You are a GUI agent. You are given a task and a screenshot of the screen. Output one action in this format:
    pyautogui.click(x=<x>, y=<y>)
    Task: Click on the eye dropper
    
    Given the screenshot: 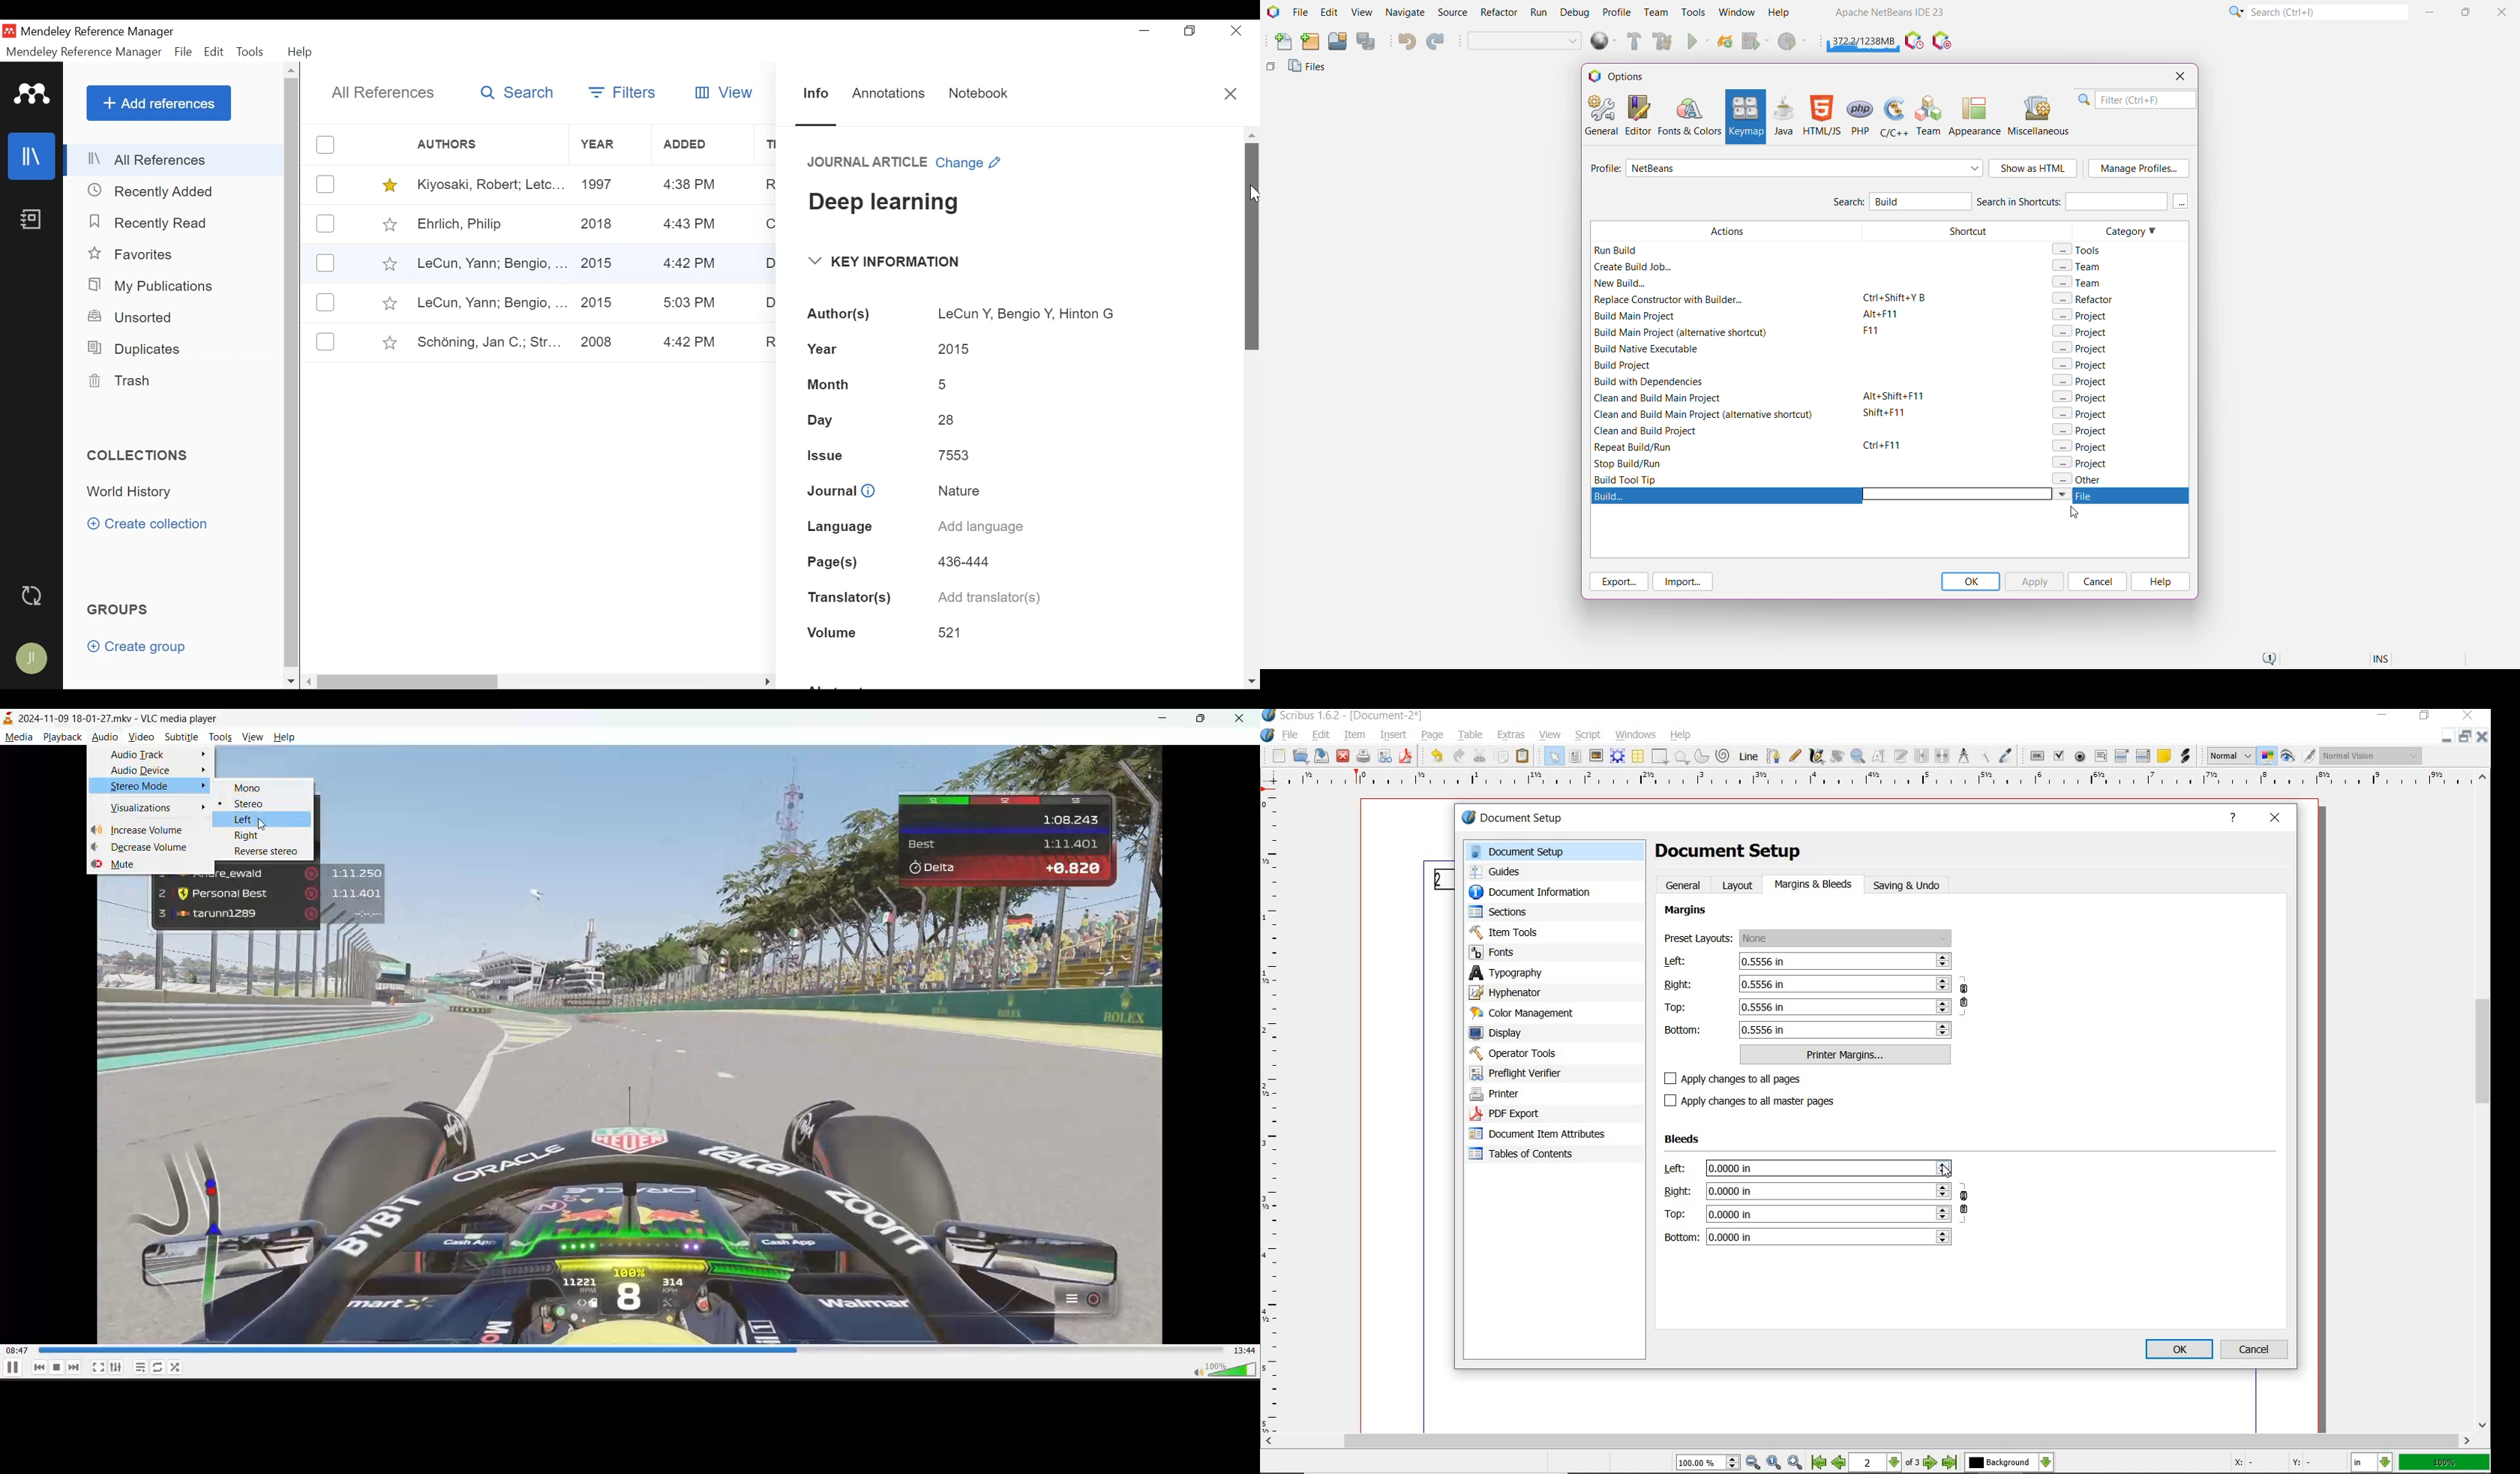 What is the action you would take?
    pyautogui.click(x=2007, y=755)
    